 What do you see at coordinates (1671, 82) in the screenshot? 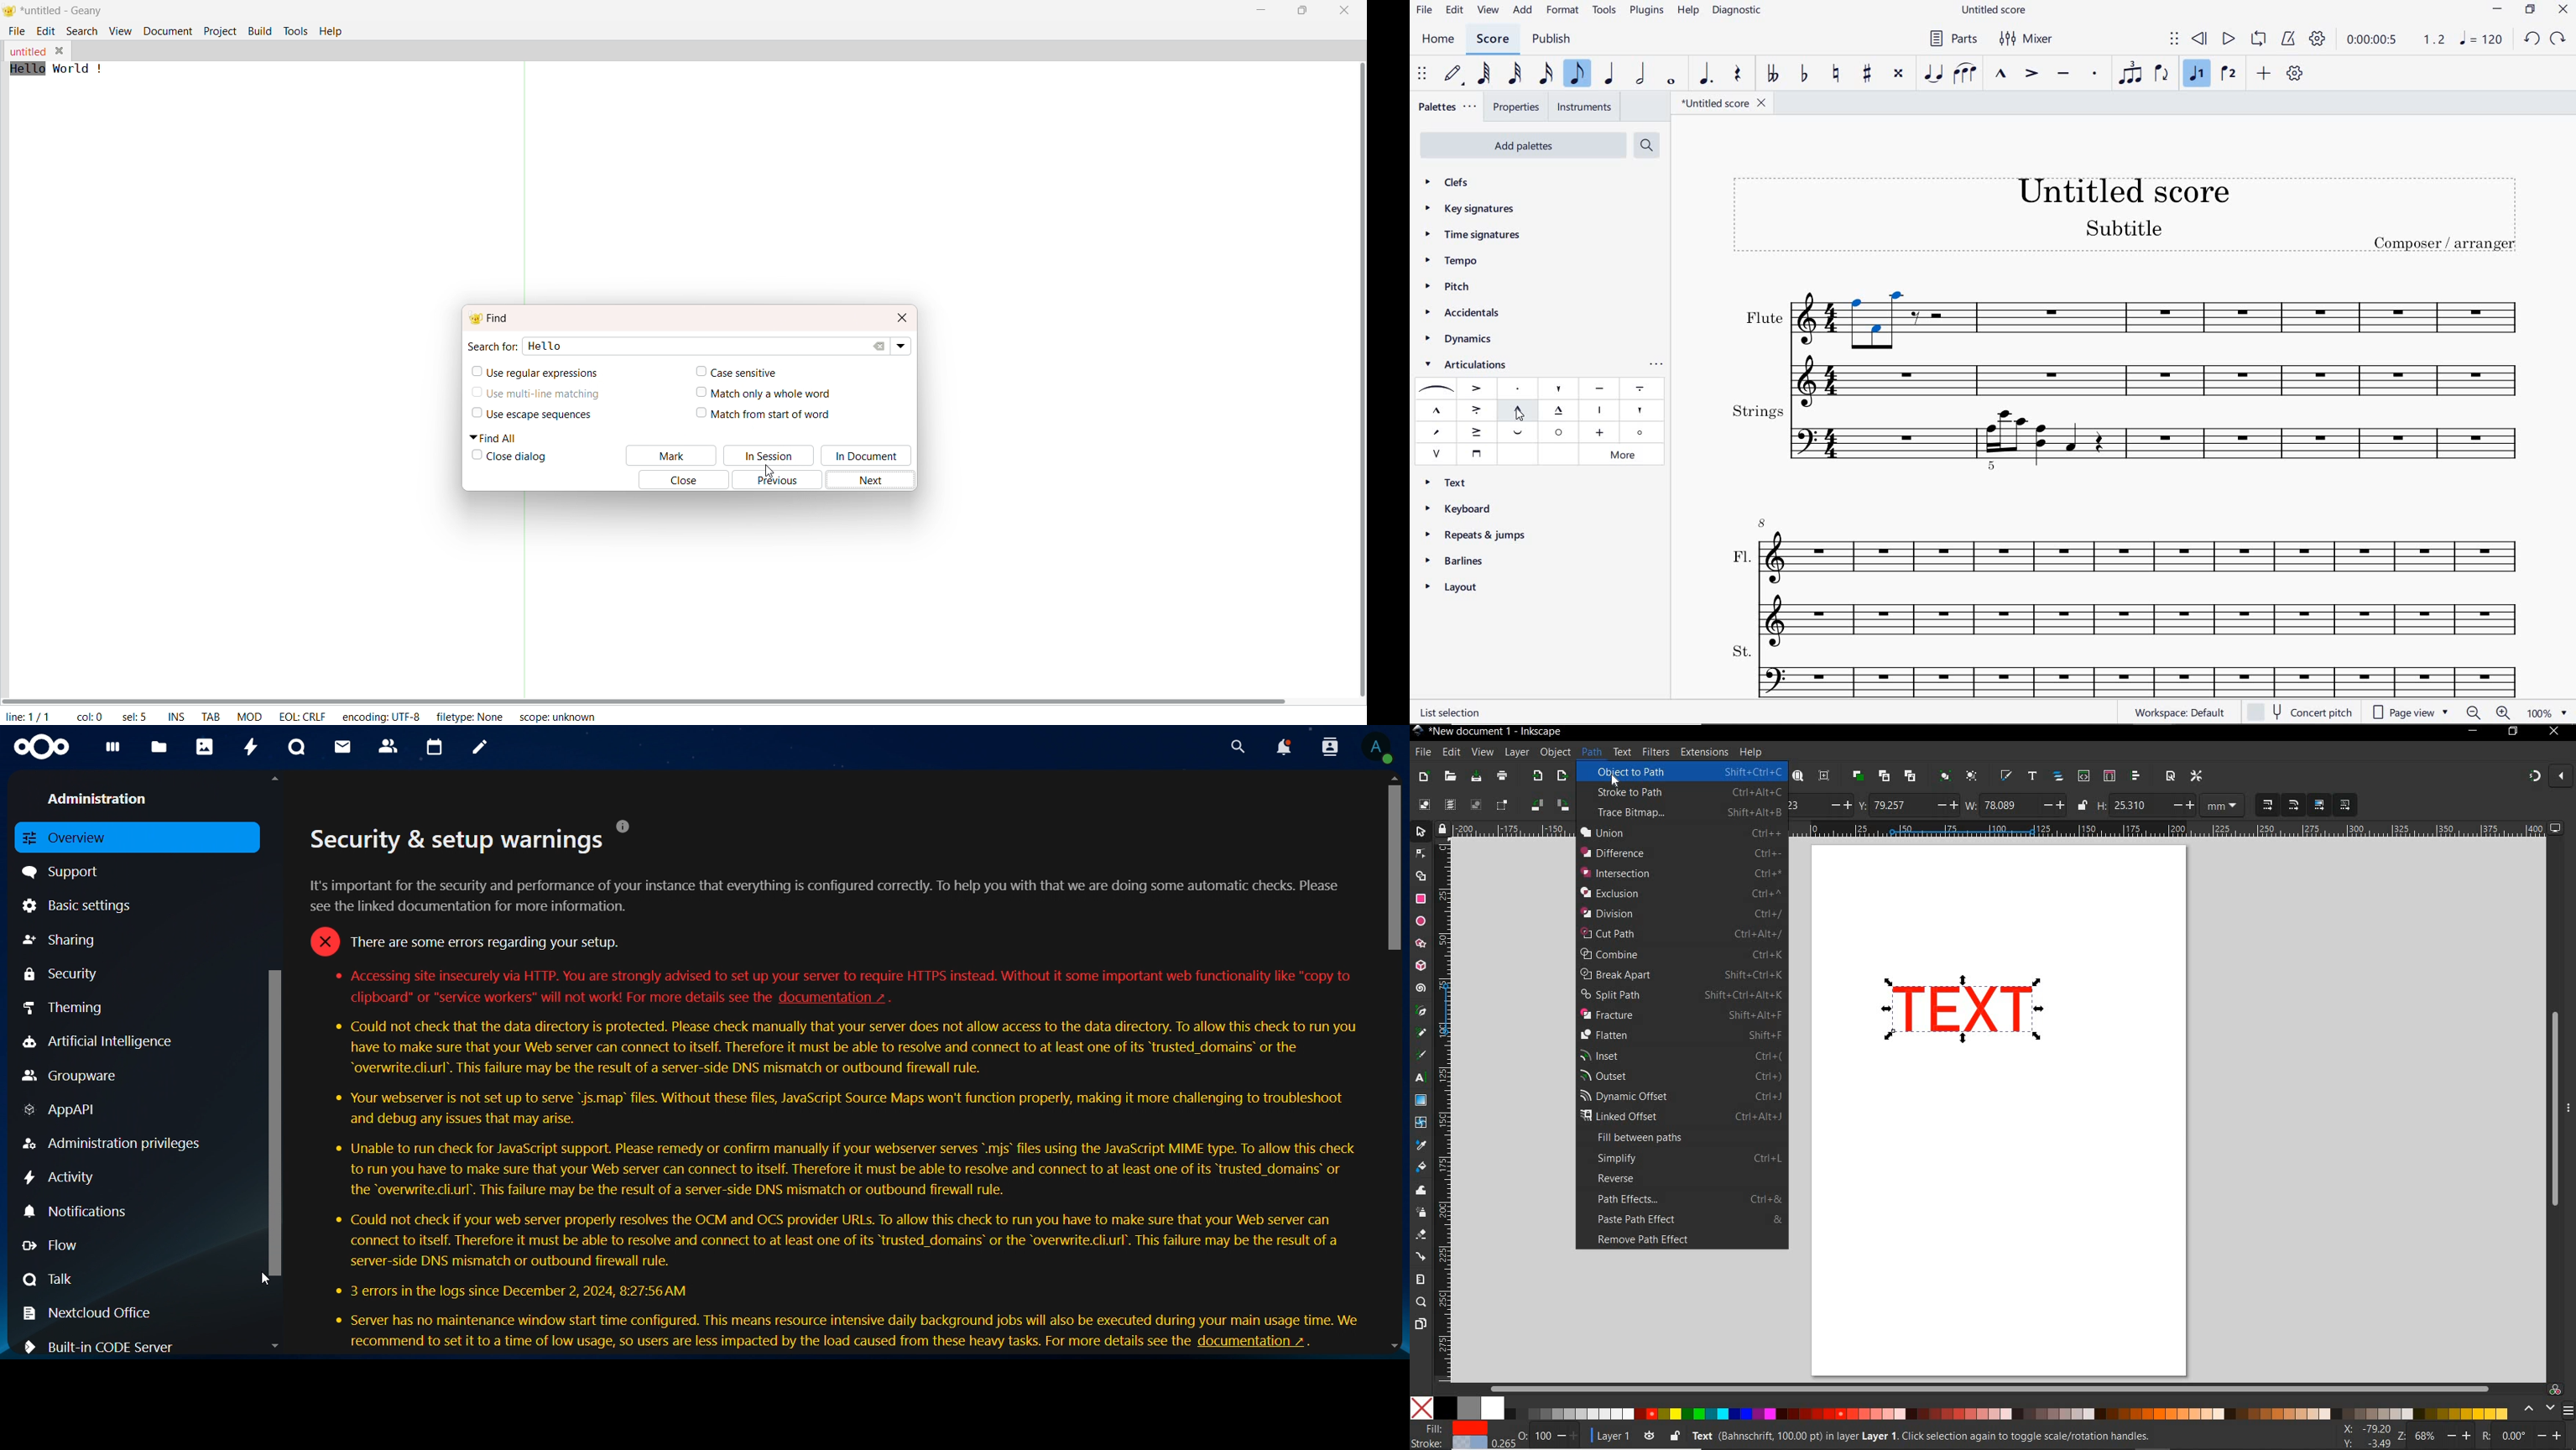
I see `WHOLE NOTE` at bounding box center [1671, 82].